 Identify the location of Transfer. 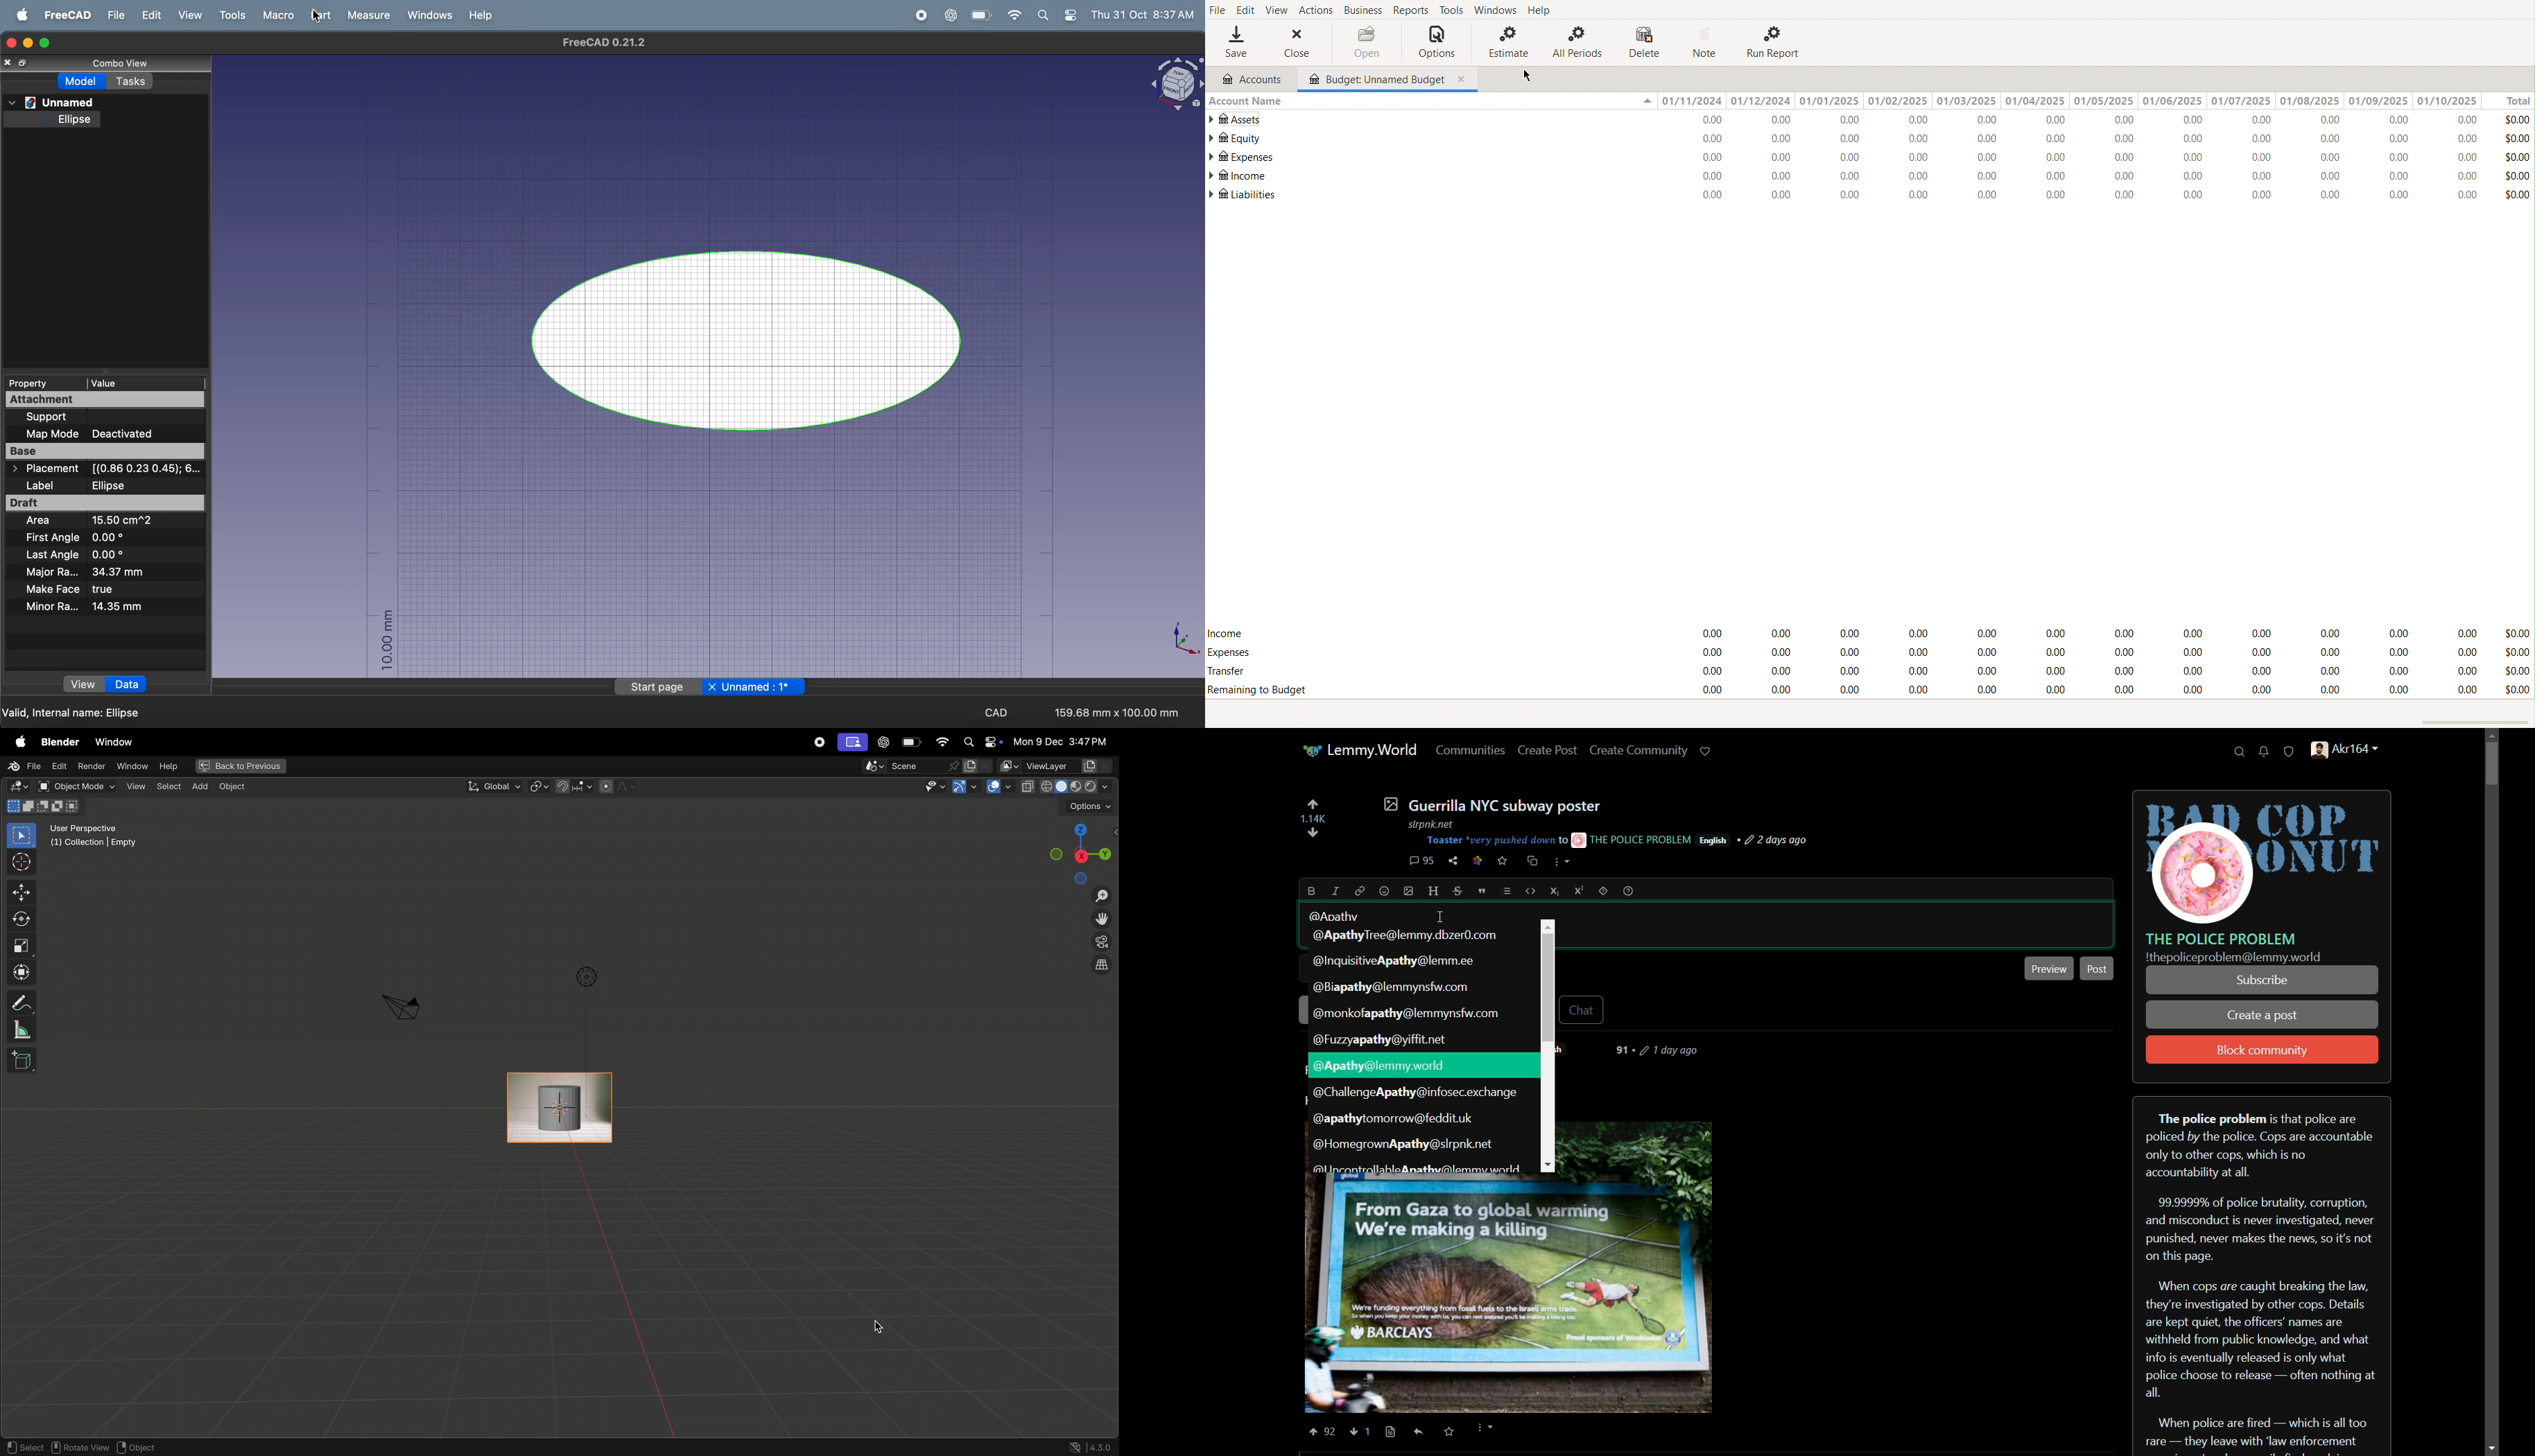
(1235, 671).